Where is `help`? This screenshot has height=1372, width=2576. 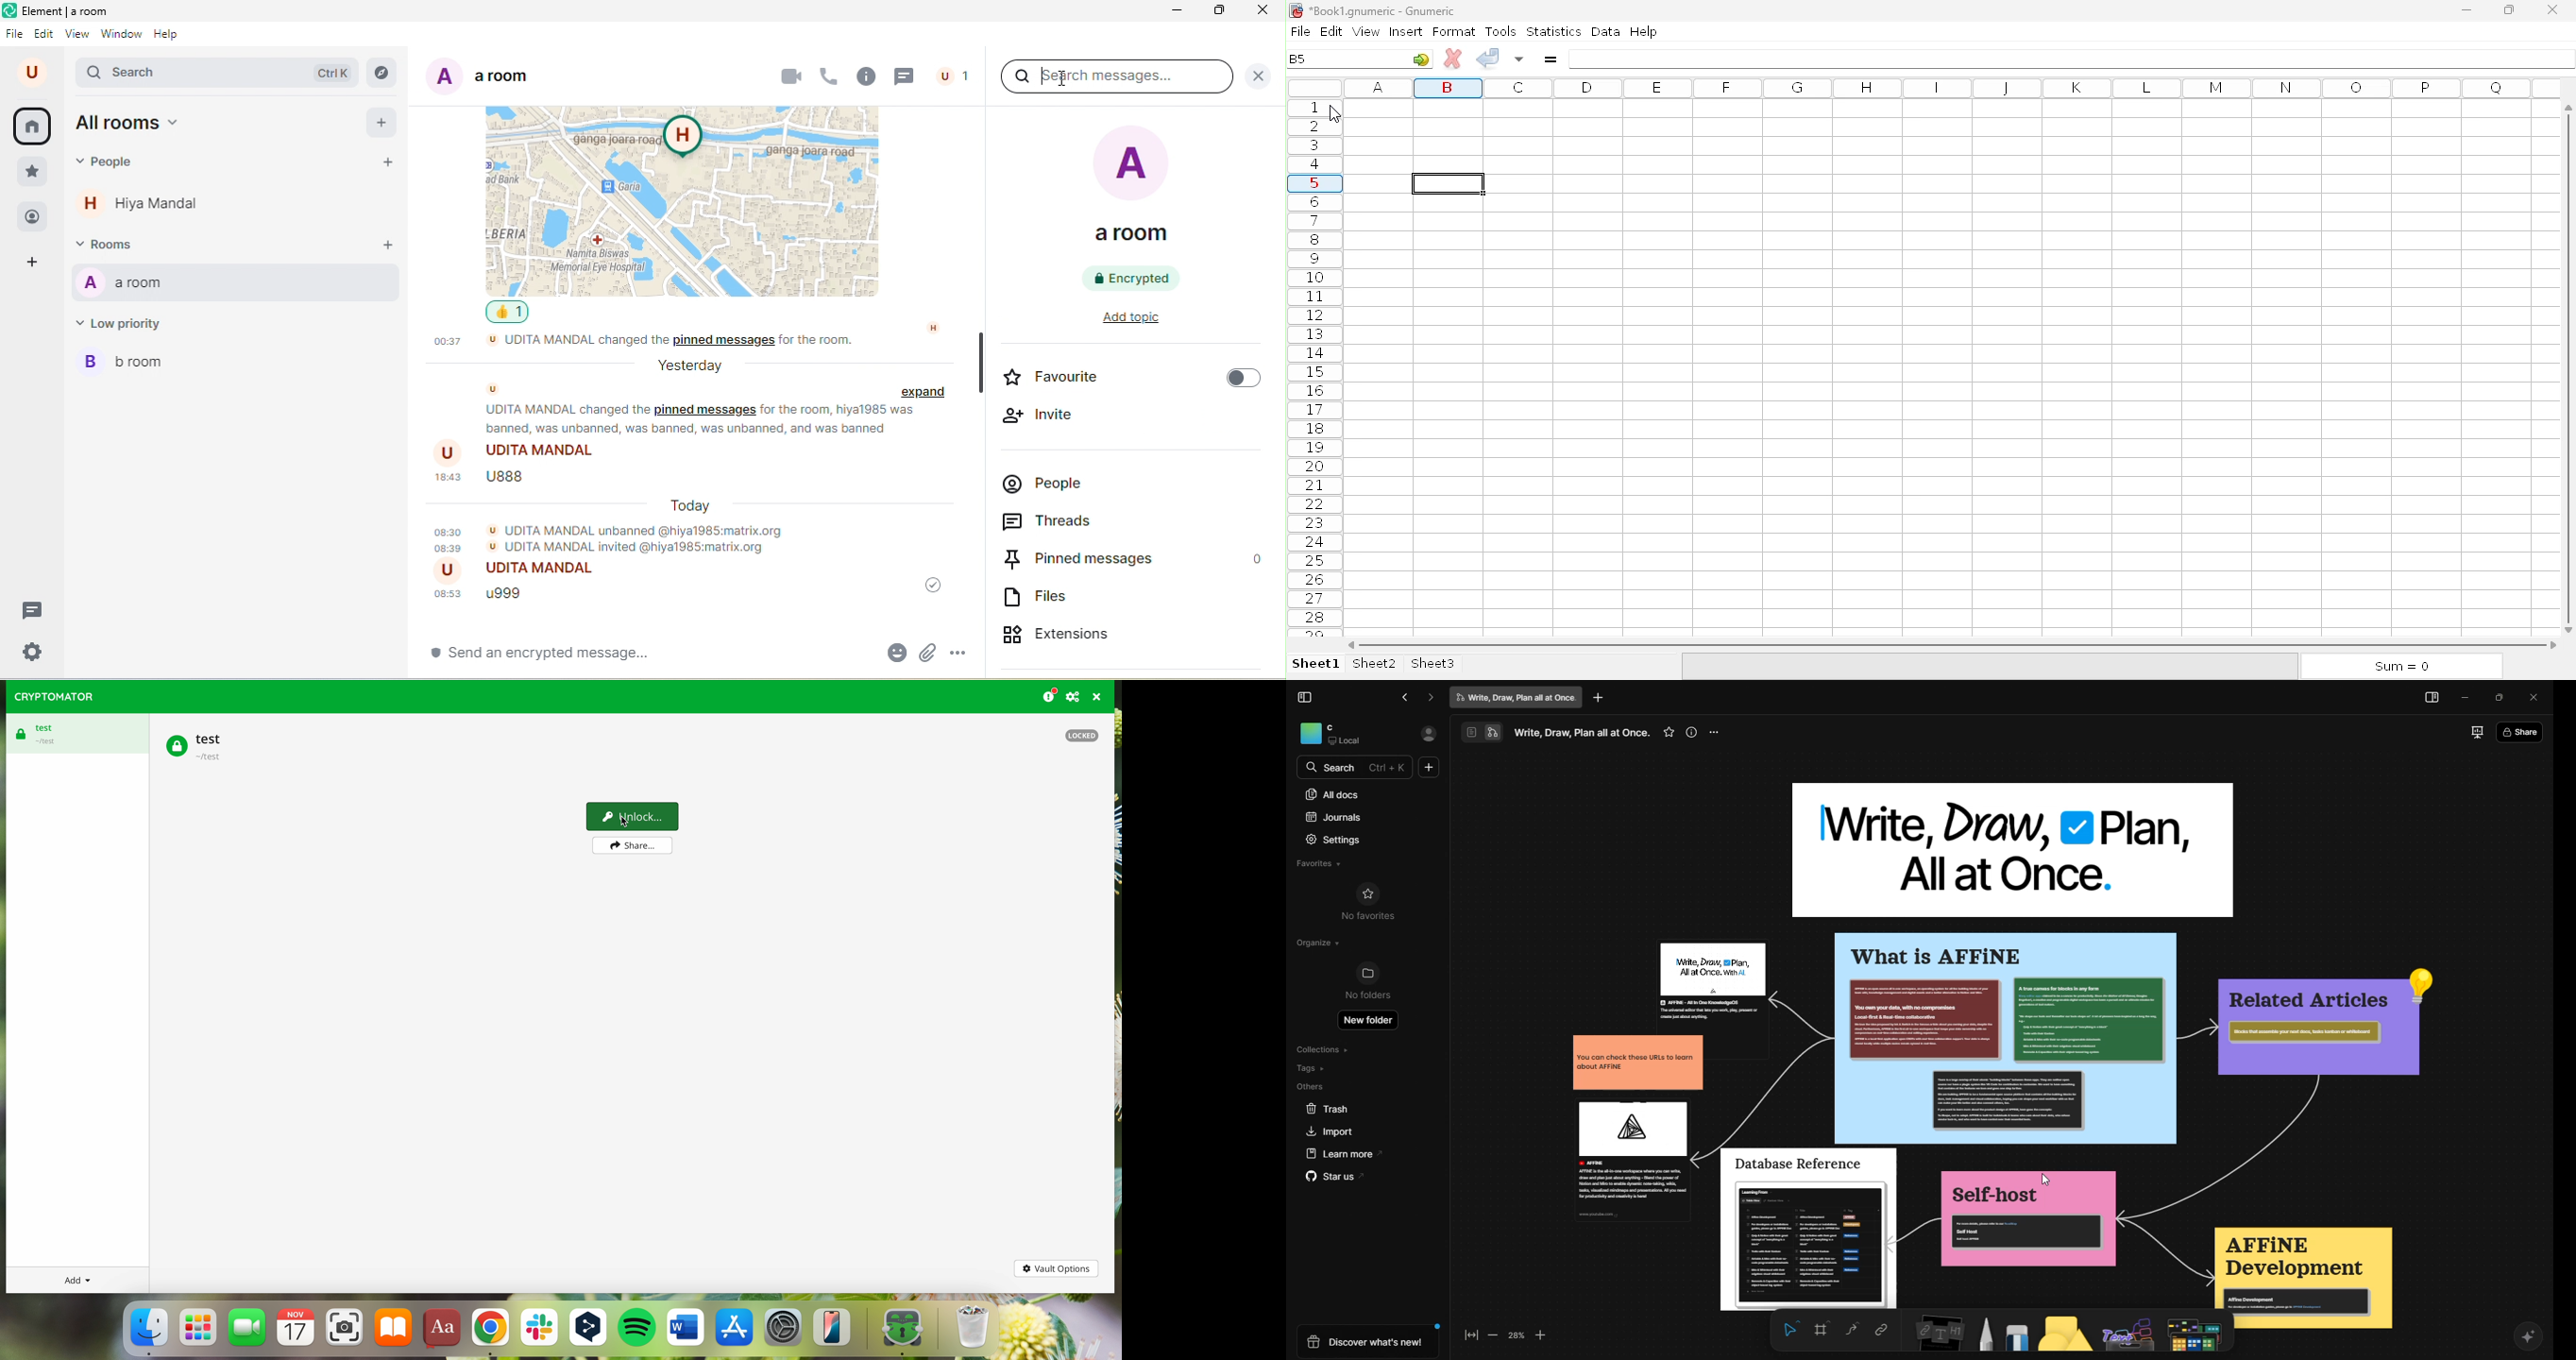
help is located at coordinates (171, 37).